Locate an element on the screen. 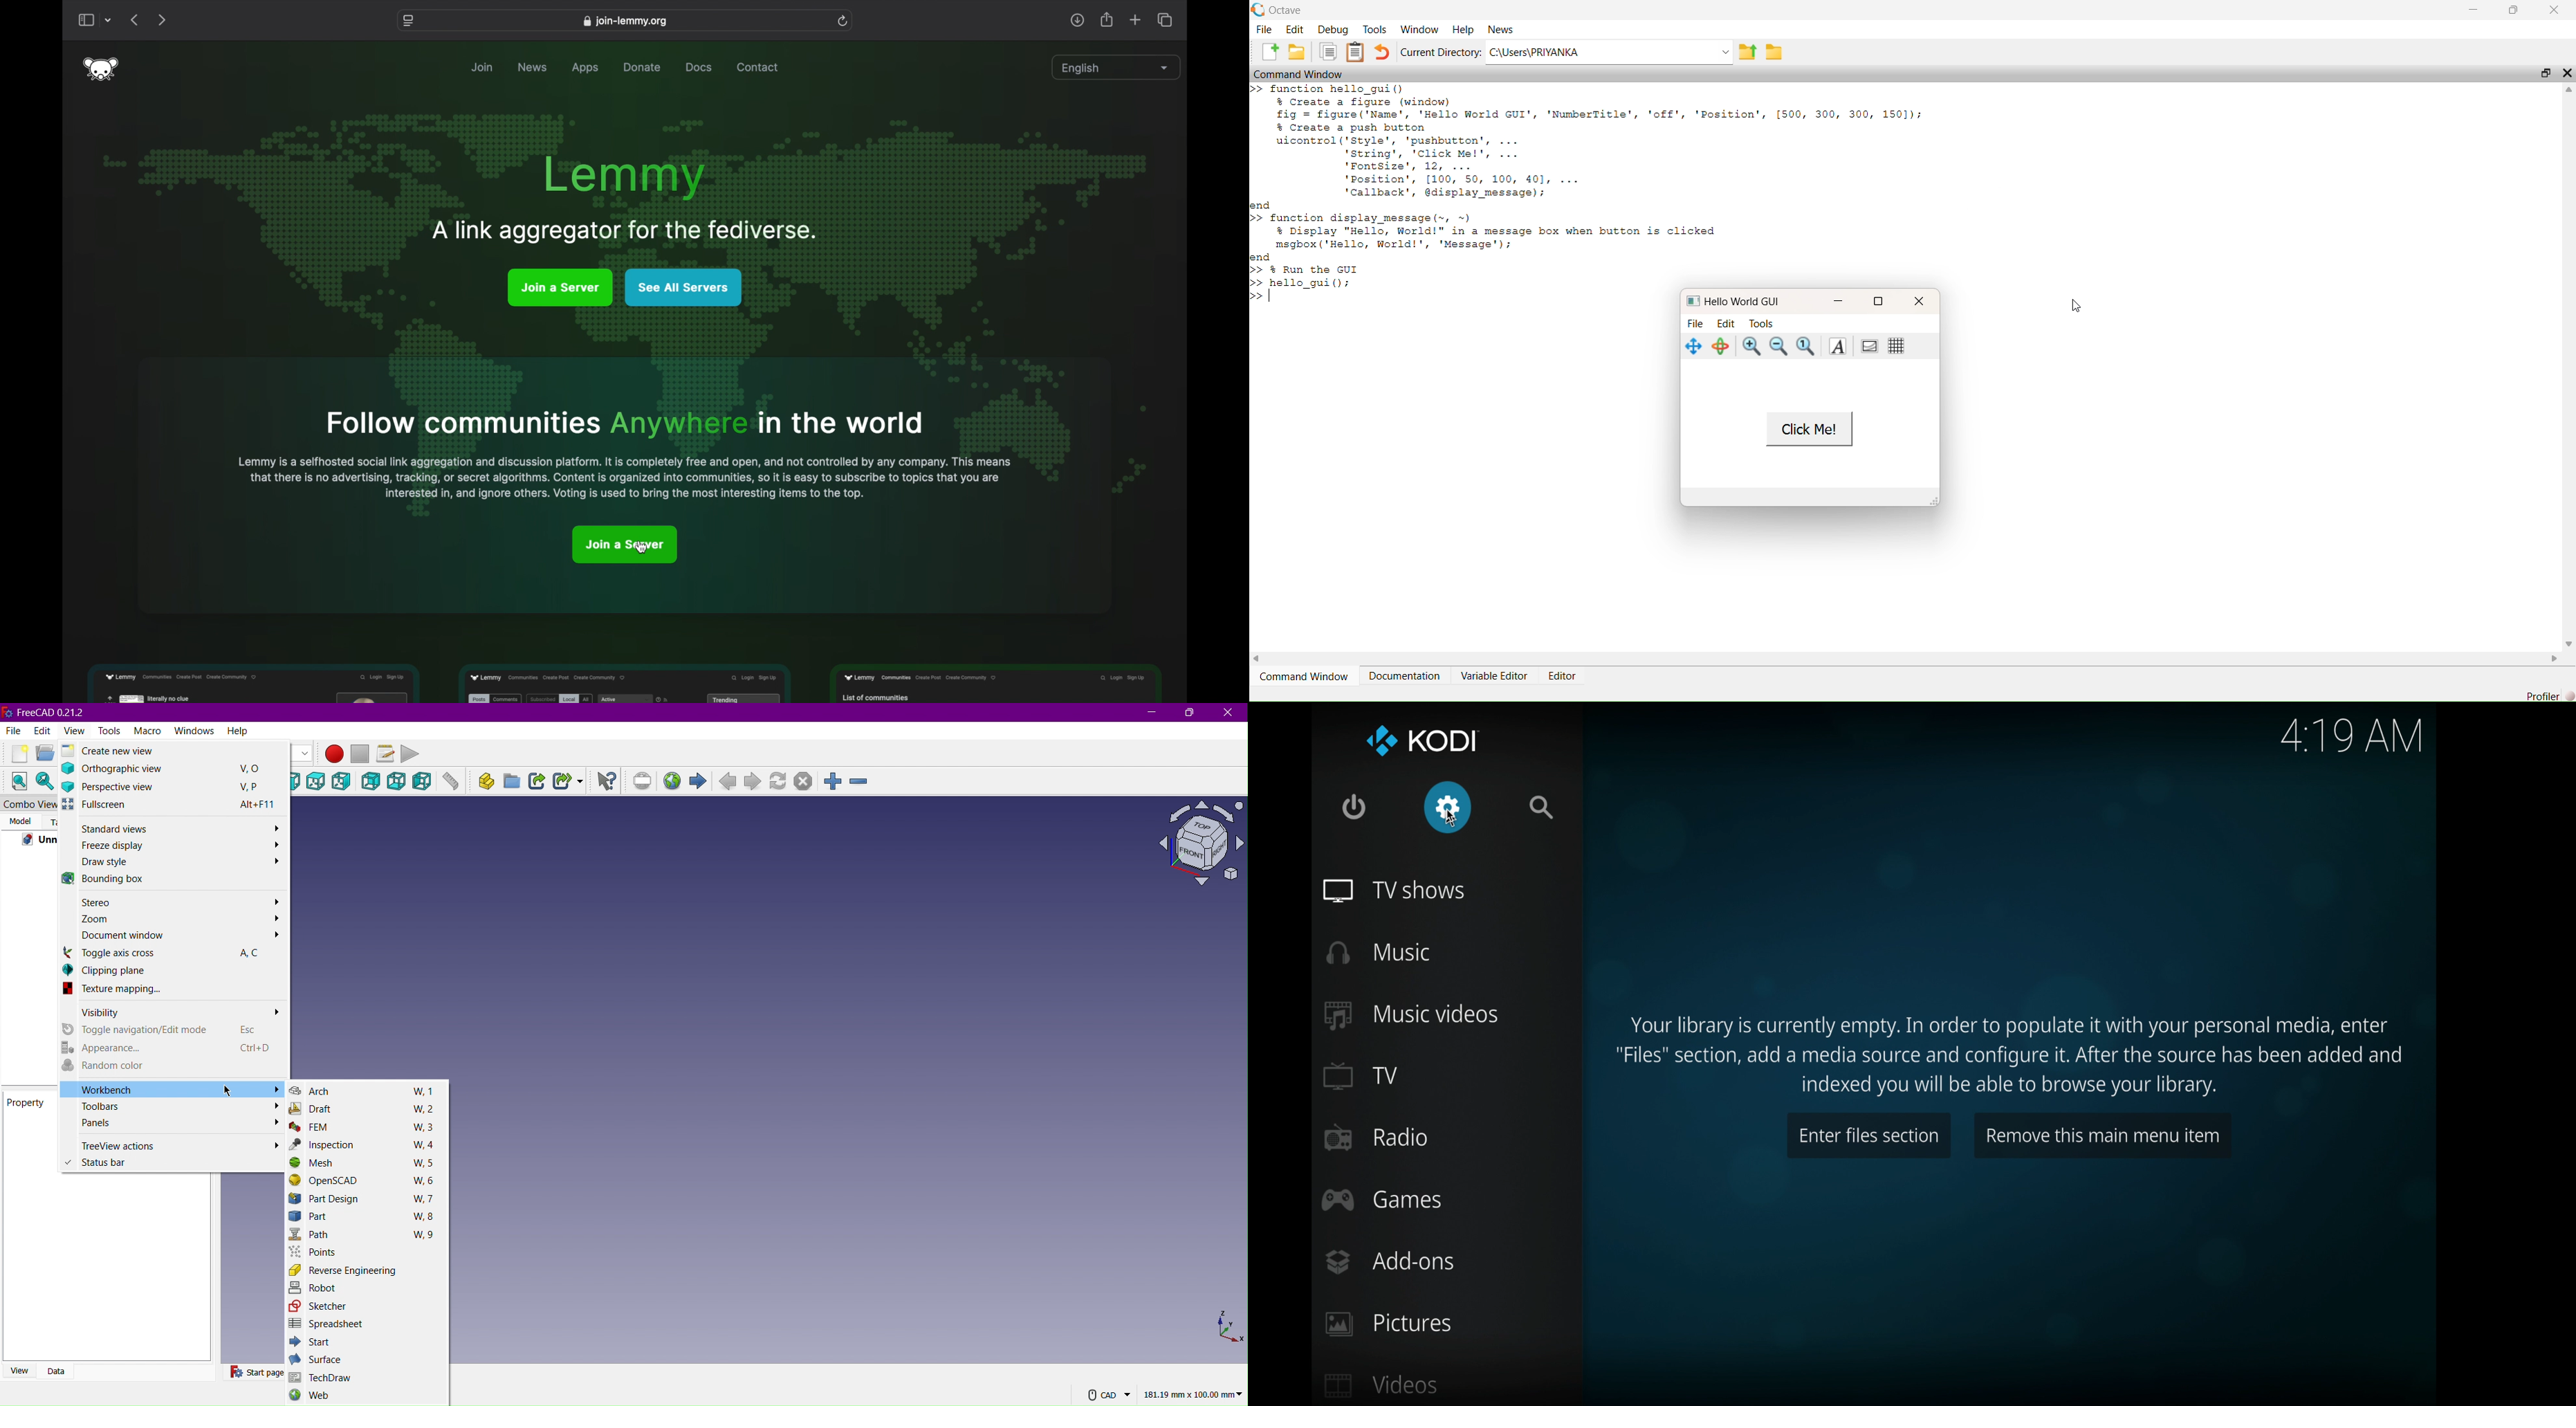 The width and height of the screenshot is (2576, 1428). grid is located at coordinates (1895, 348).